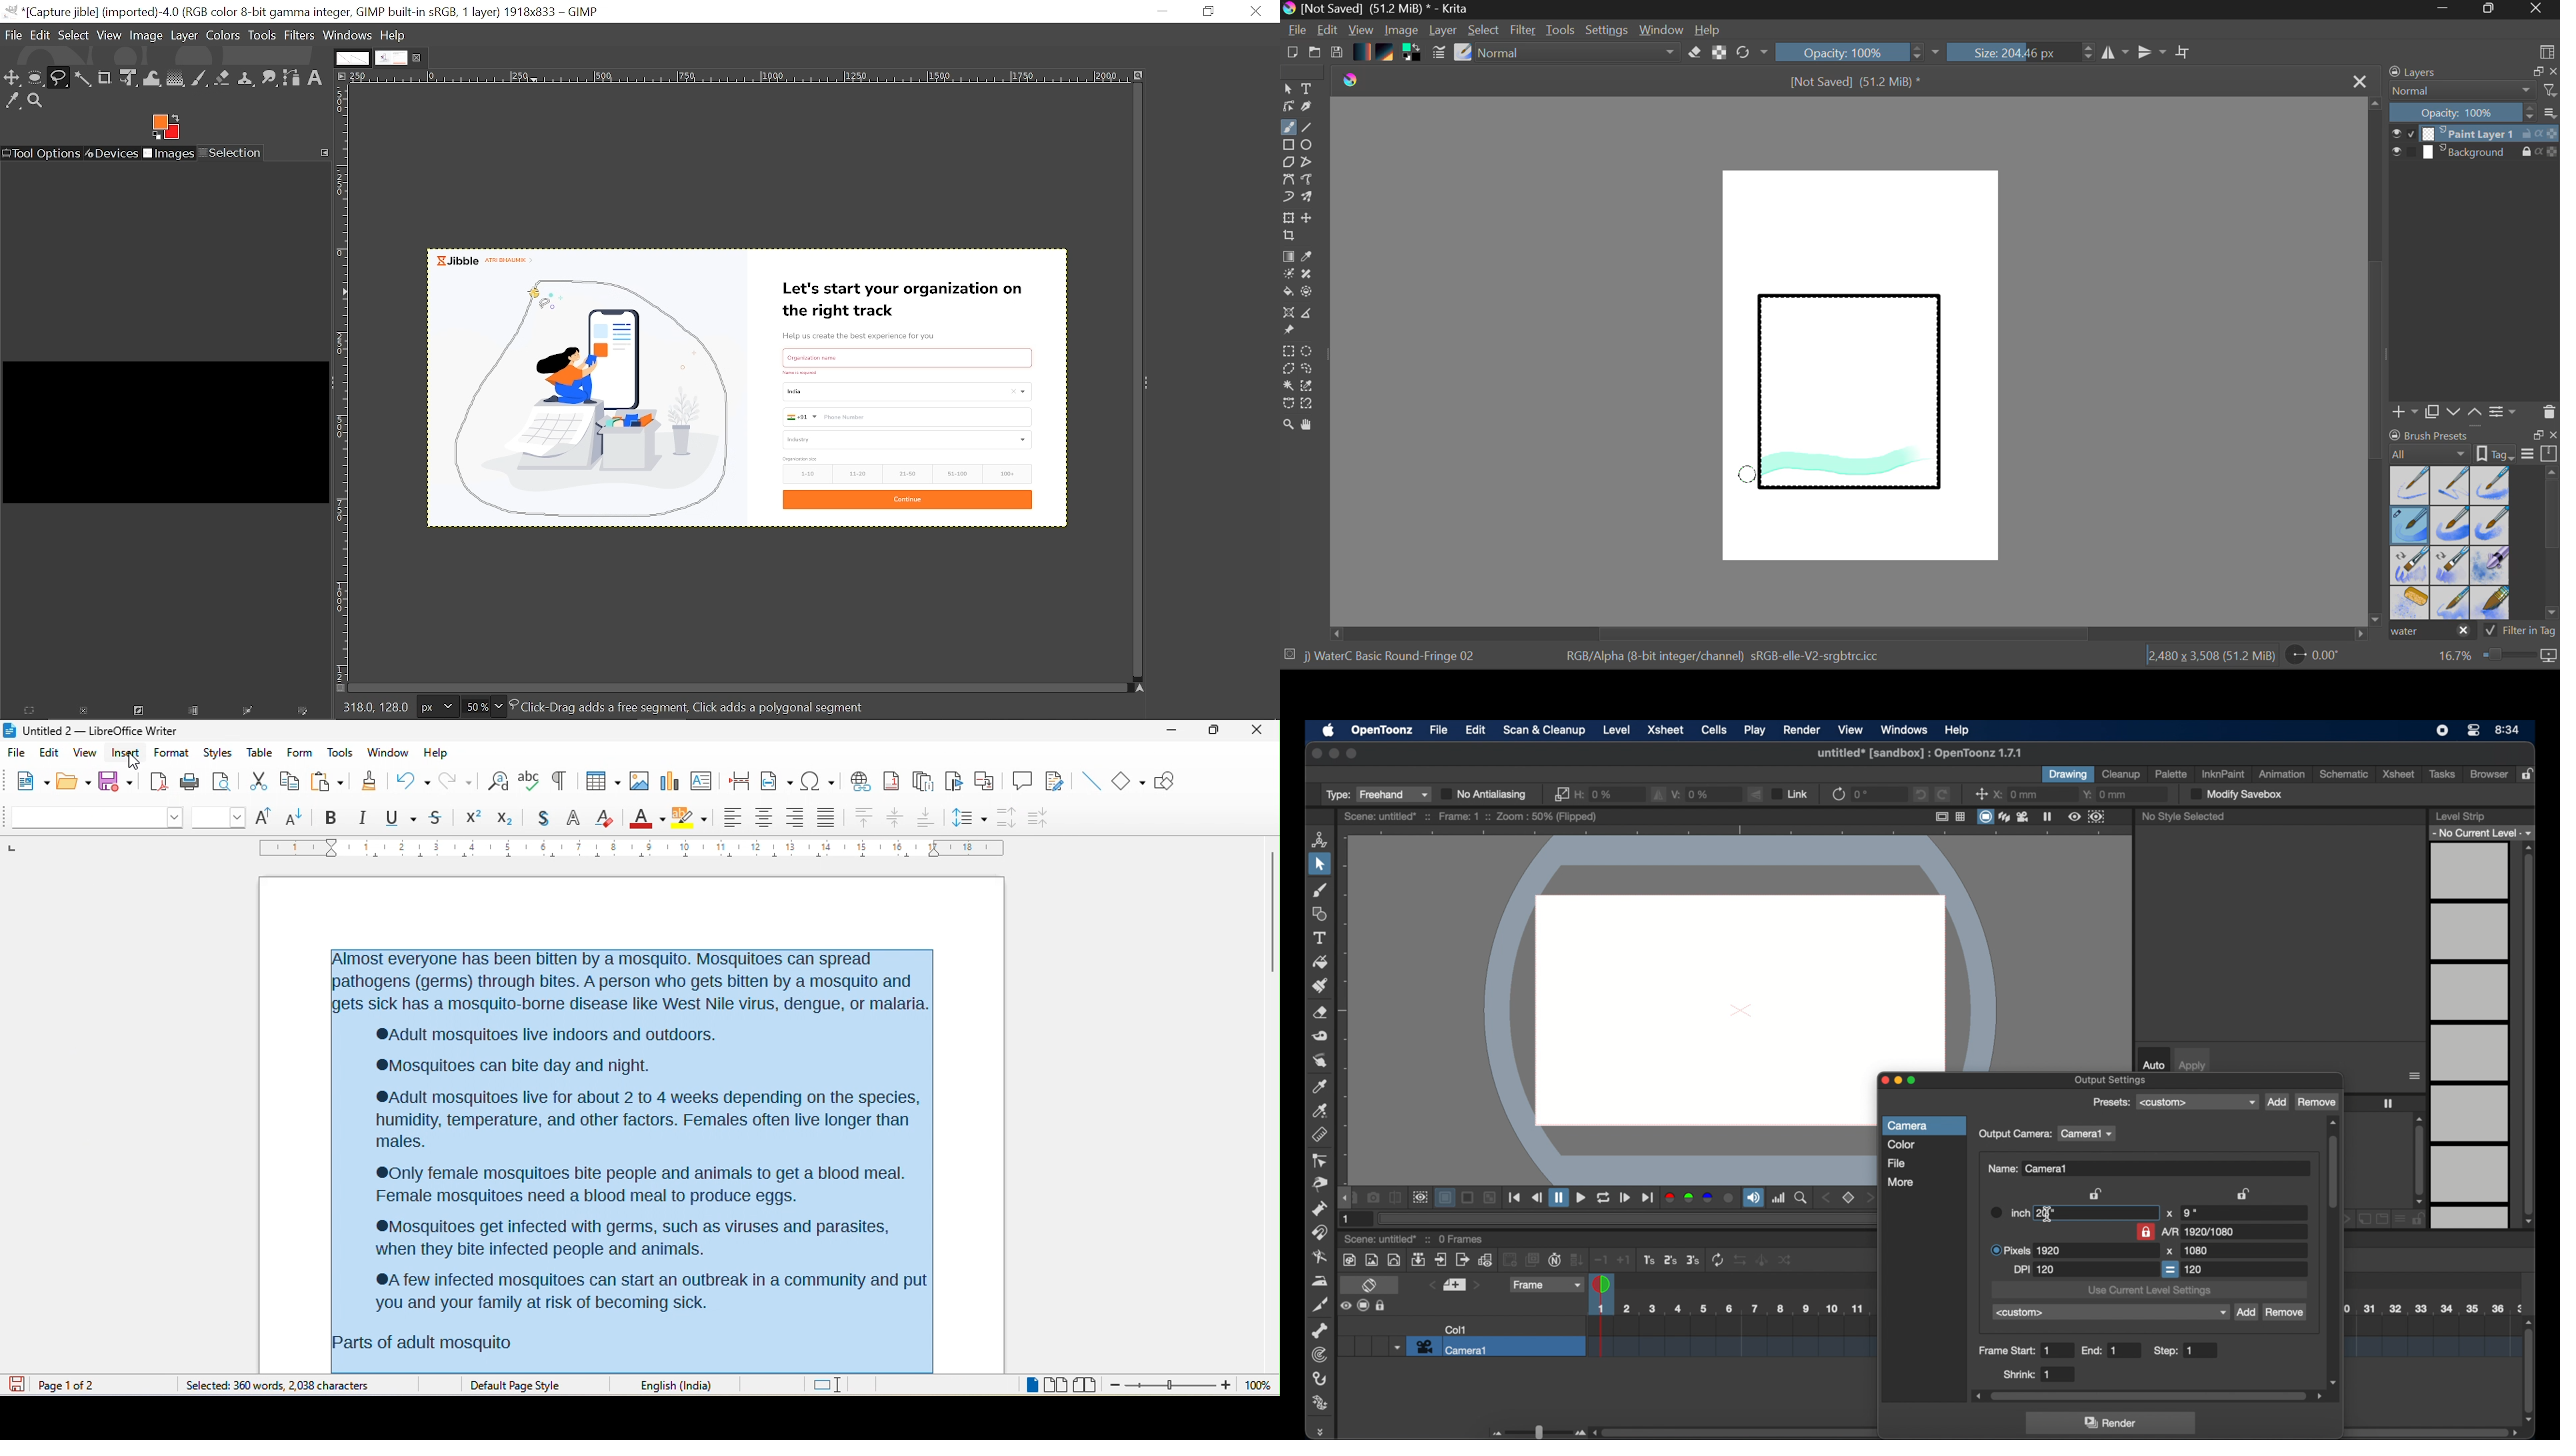  I want to click on camera1, so click(2089, 1134).